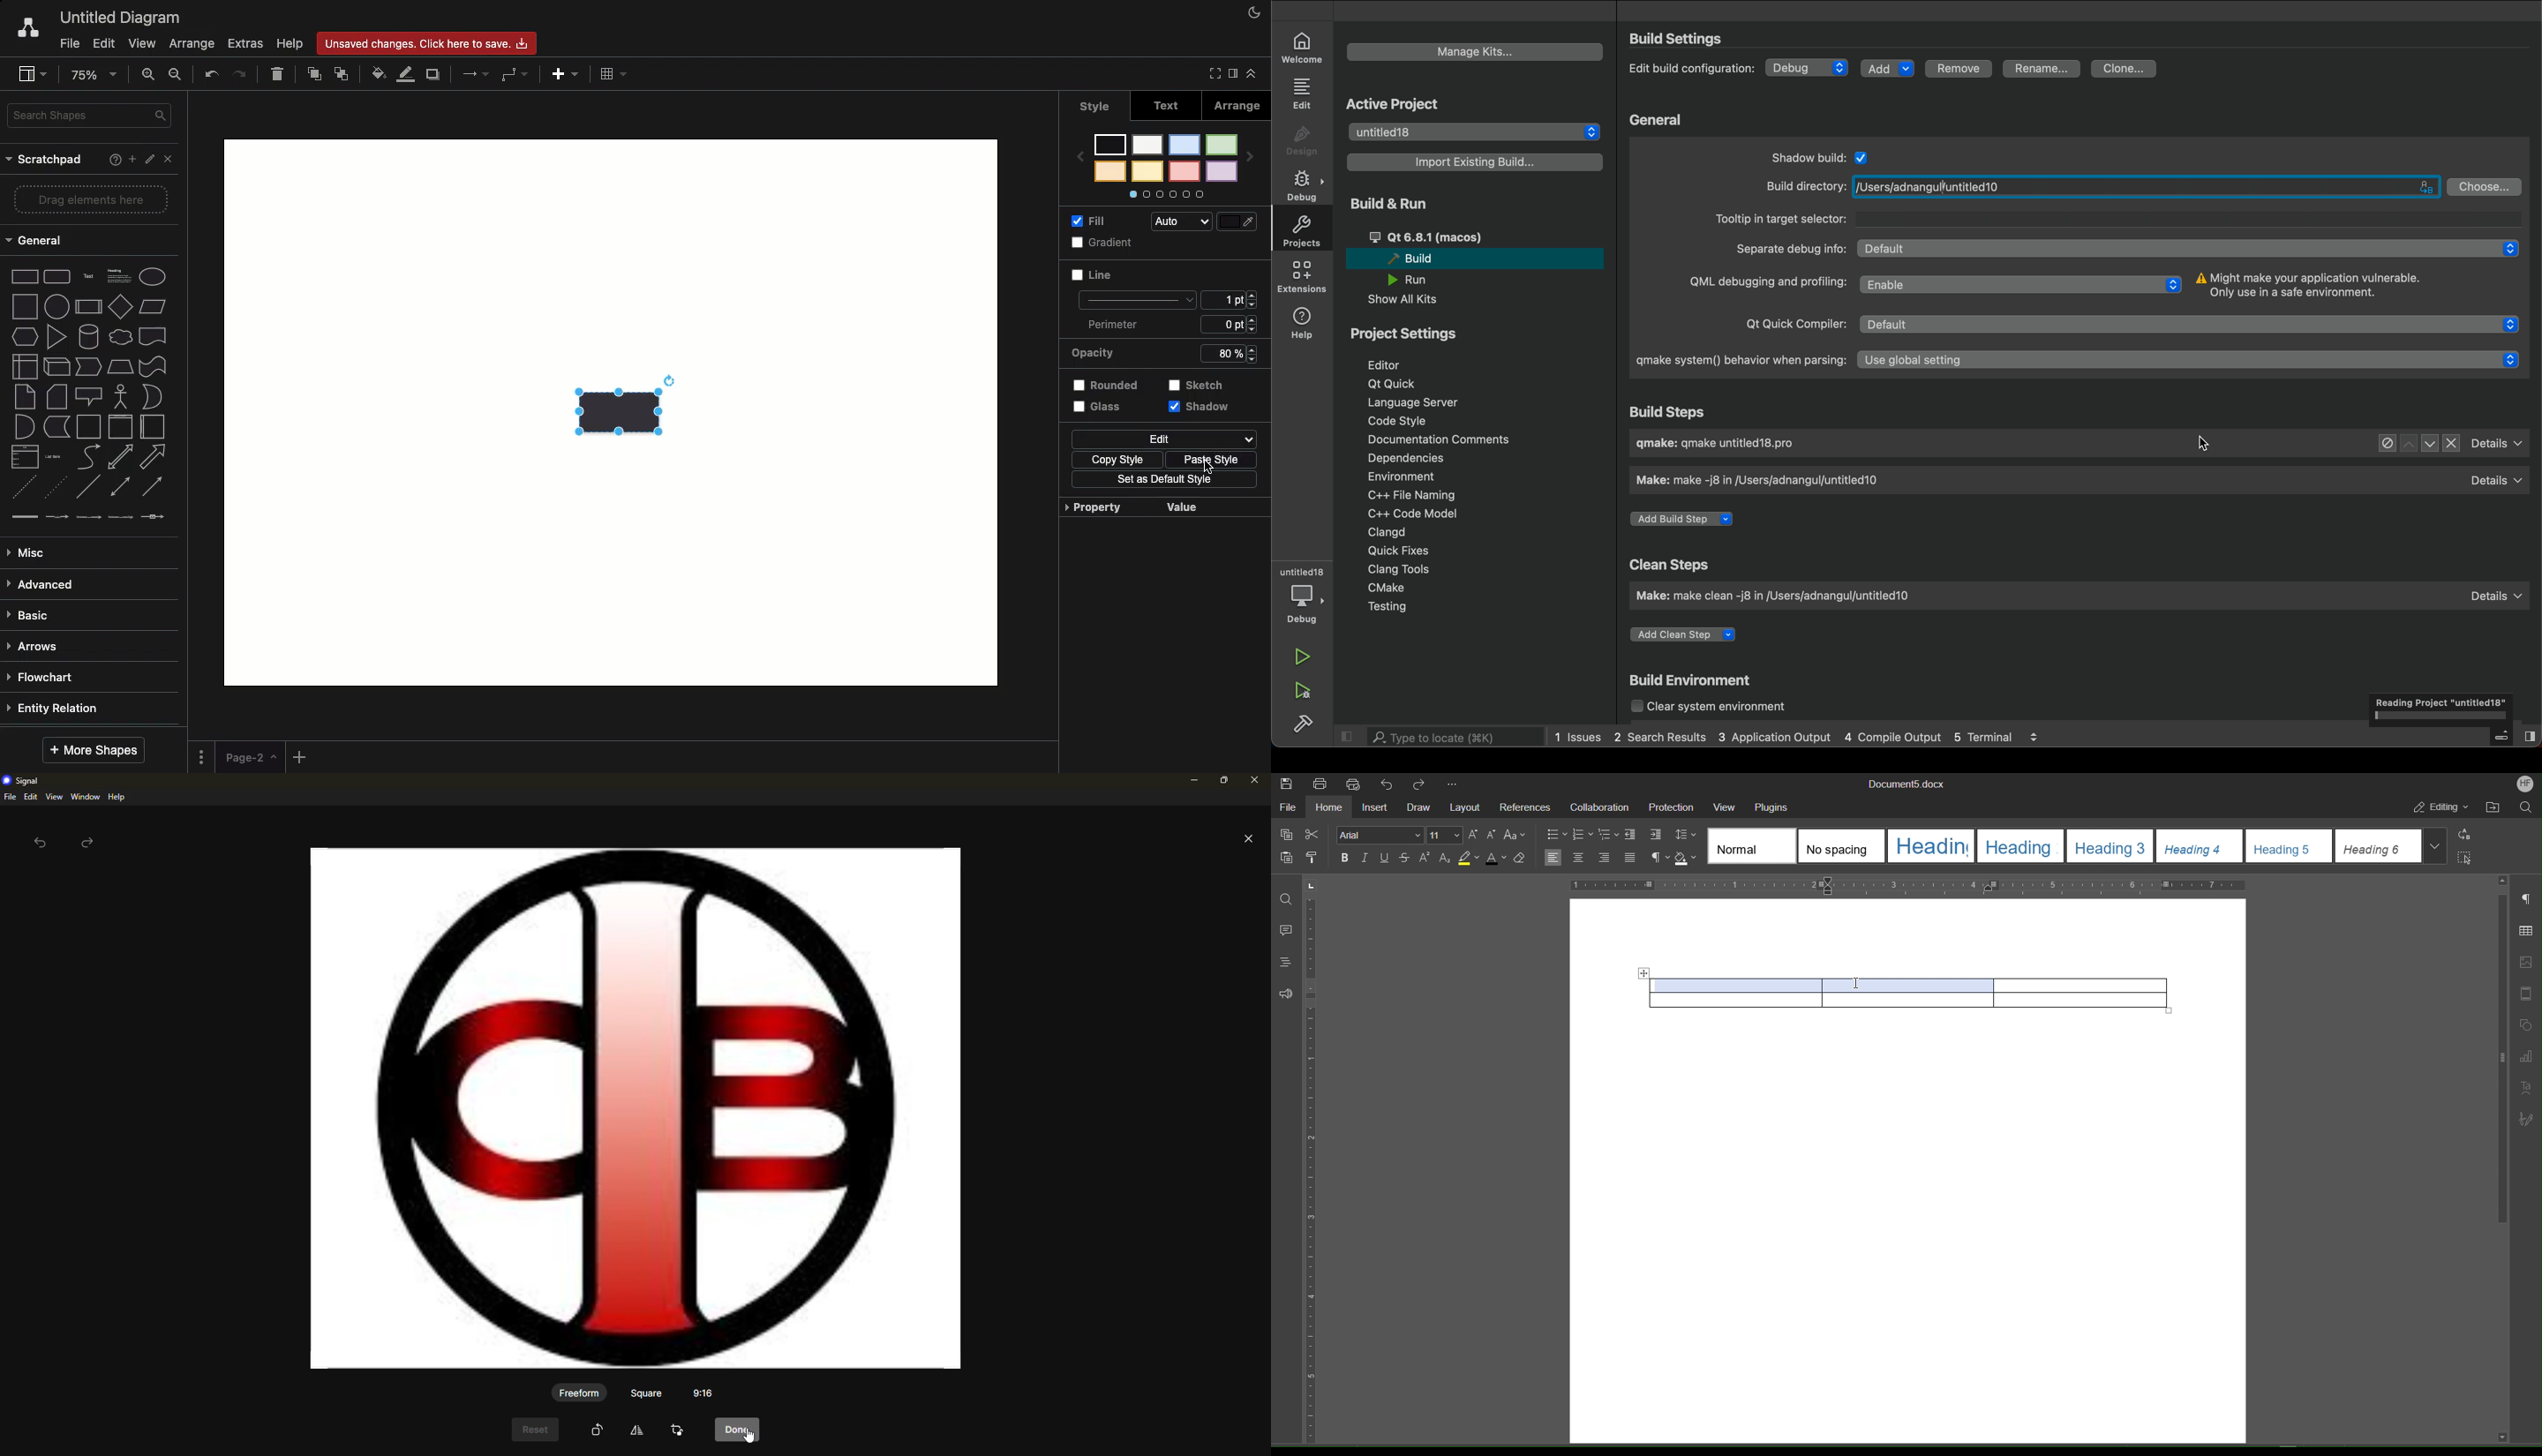 The image size is (2548, 1456). I want to click on data storage, so click(57, 427).